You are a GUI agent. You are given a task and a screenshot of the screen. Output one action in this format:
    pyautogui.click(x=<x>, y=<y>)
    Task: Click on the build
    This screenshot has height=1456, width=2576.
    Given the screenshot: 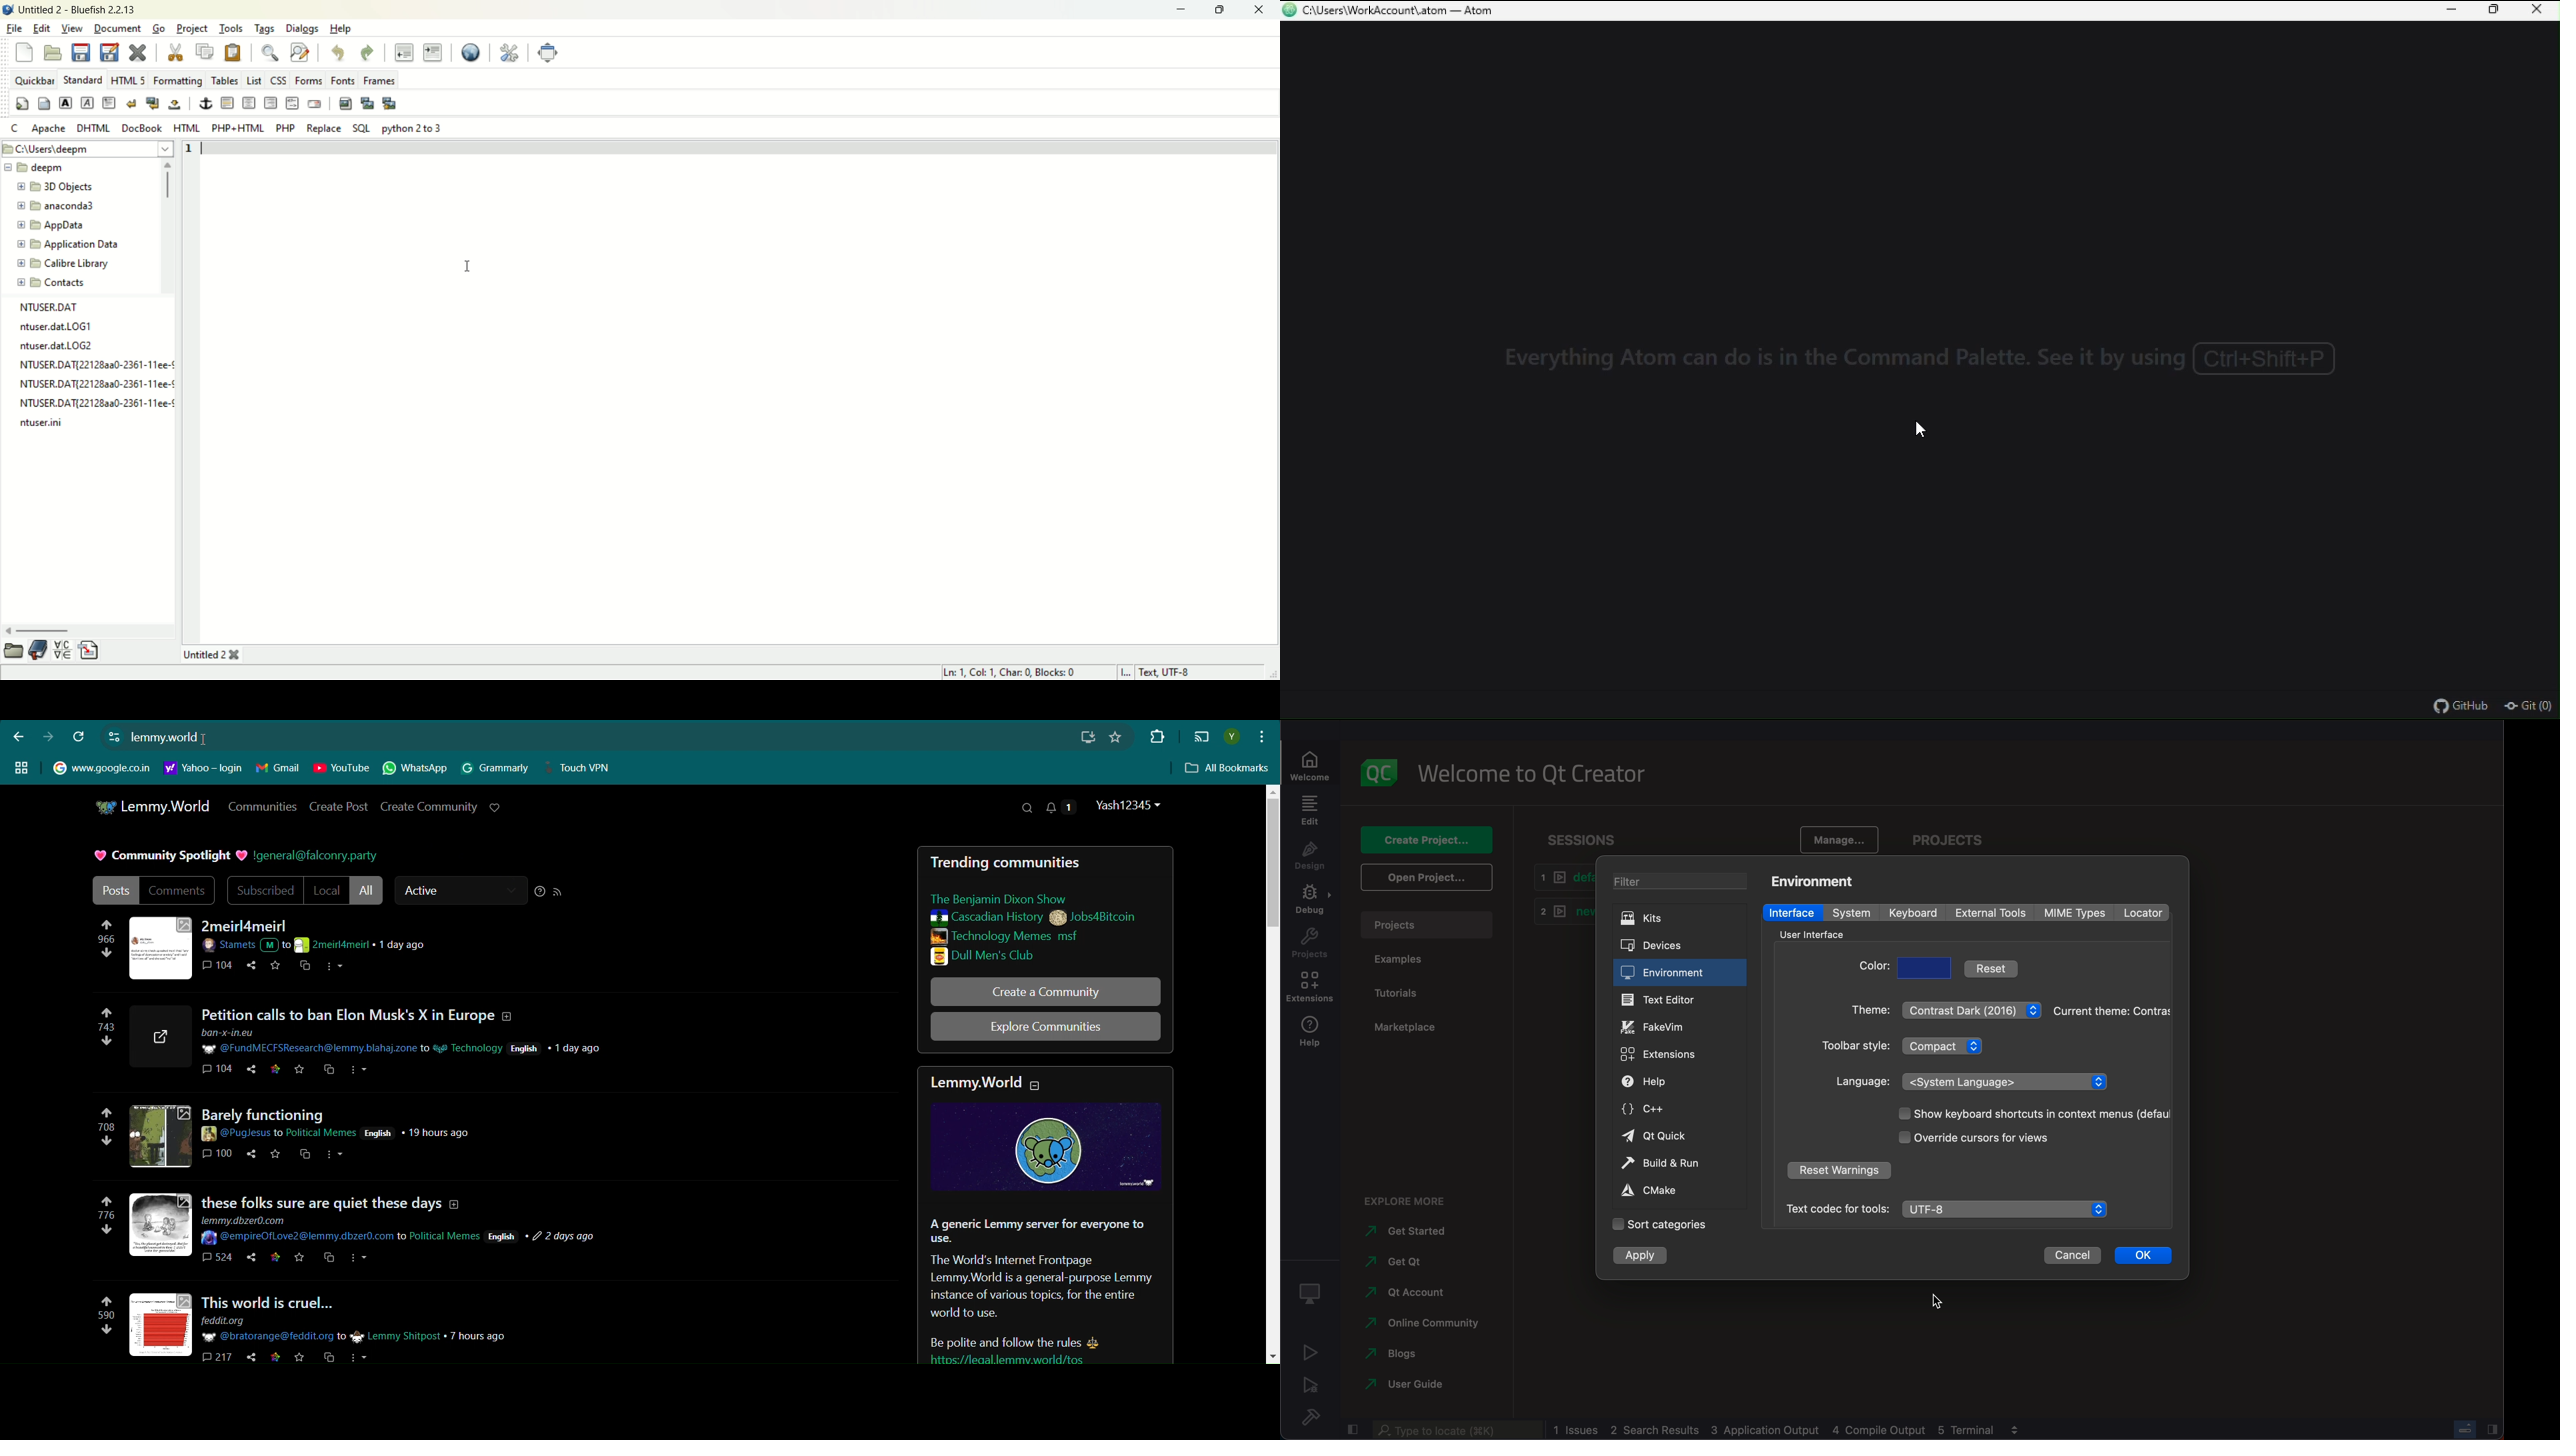 What is the action you would take?
    pyautogui.click(x=1317, y=1417)
    